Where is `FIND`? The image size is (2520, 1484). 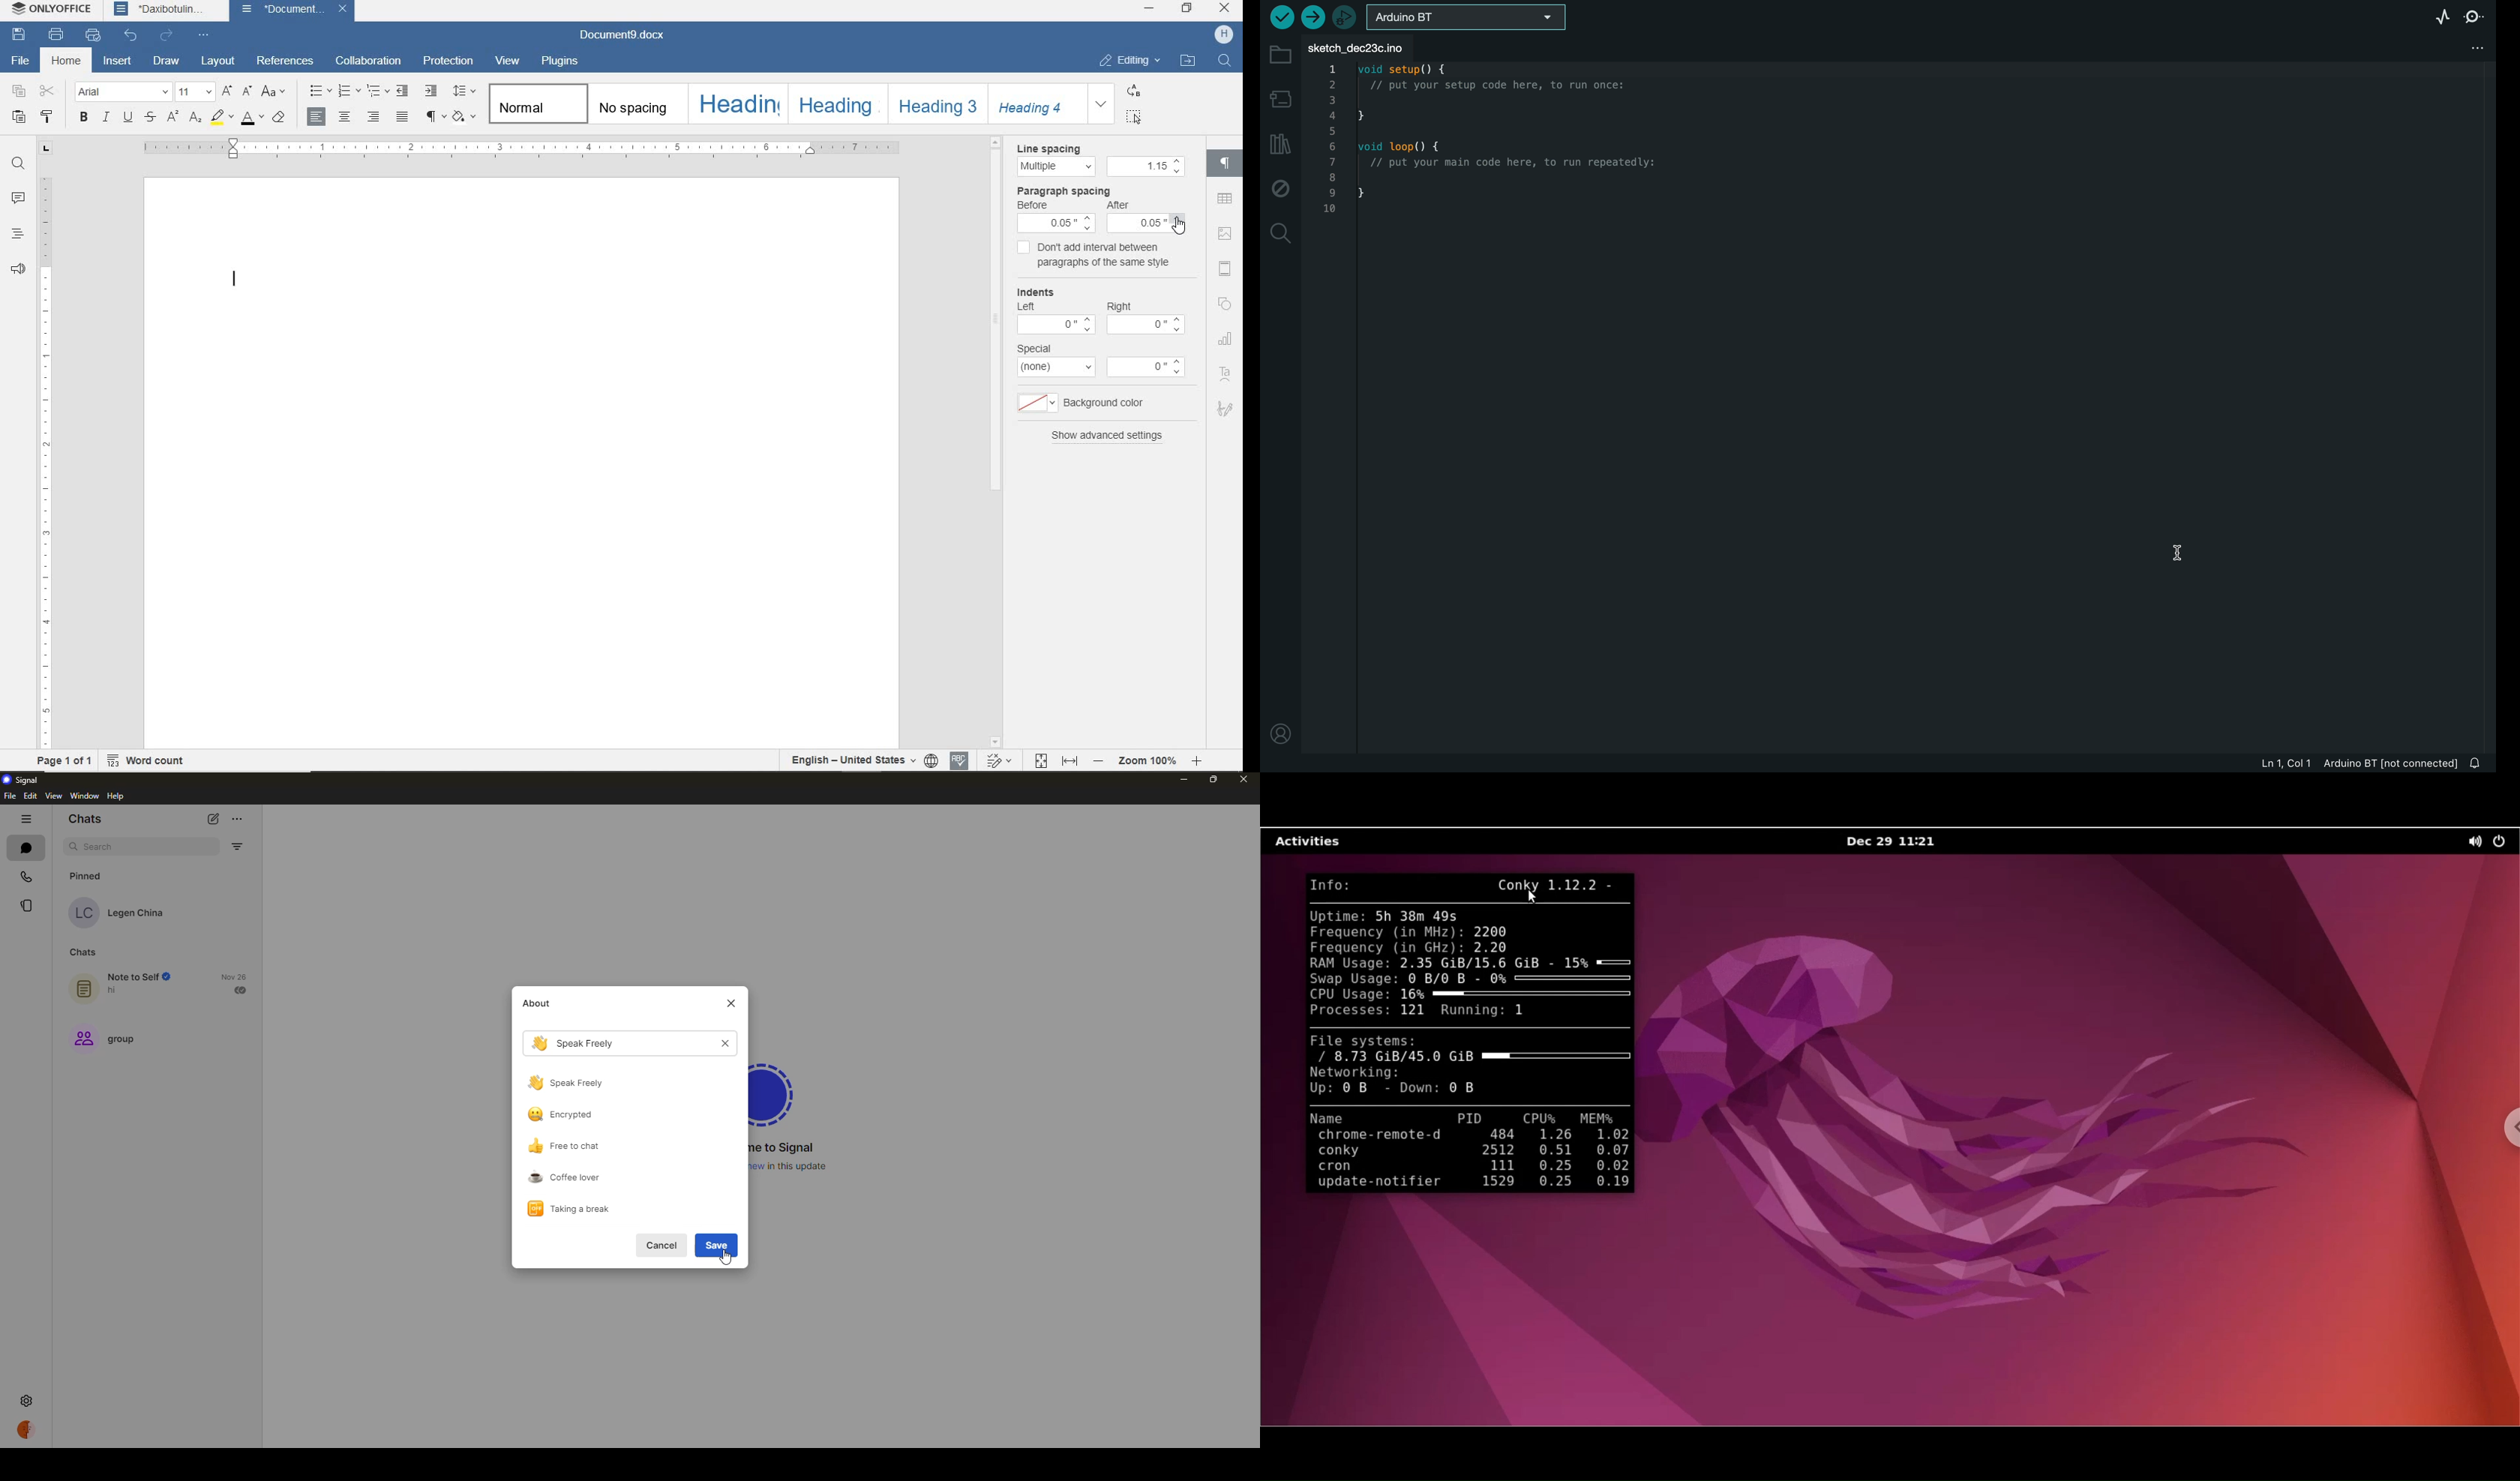 FIND is located at coordinates (1226, 64).